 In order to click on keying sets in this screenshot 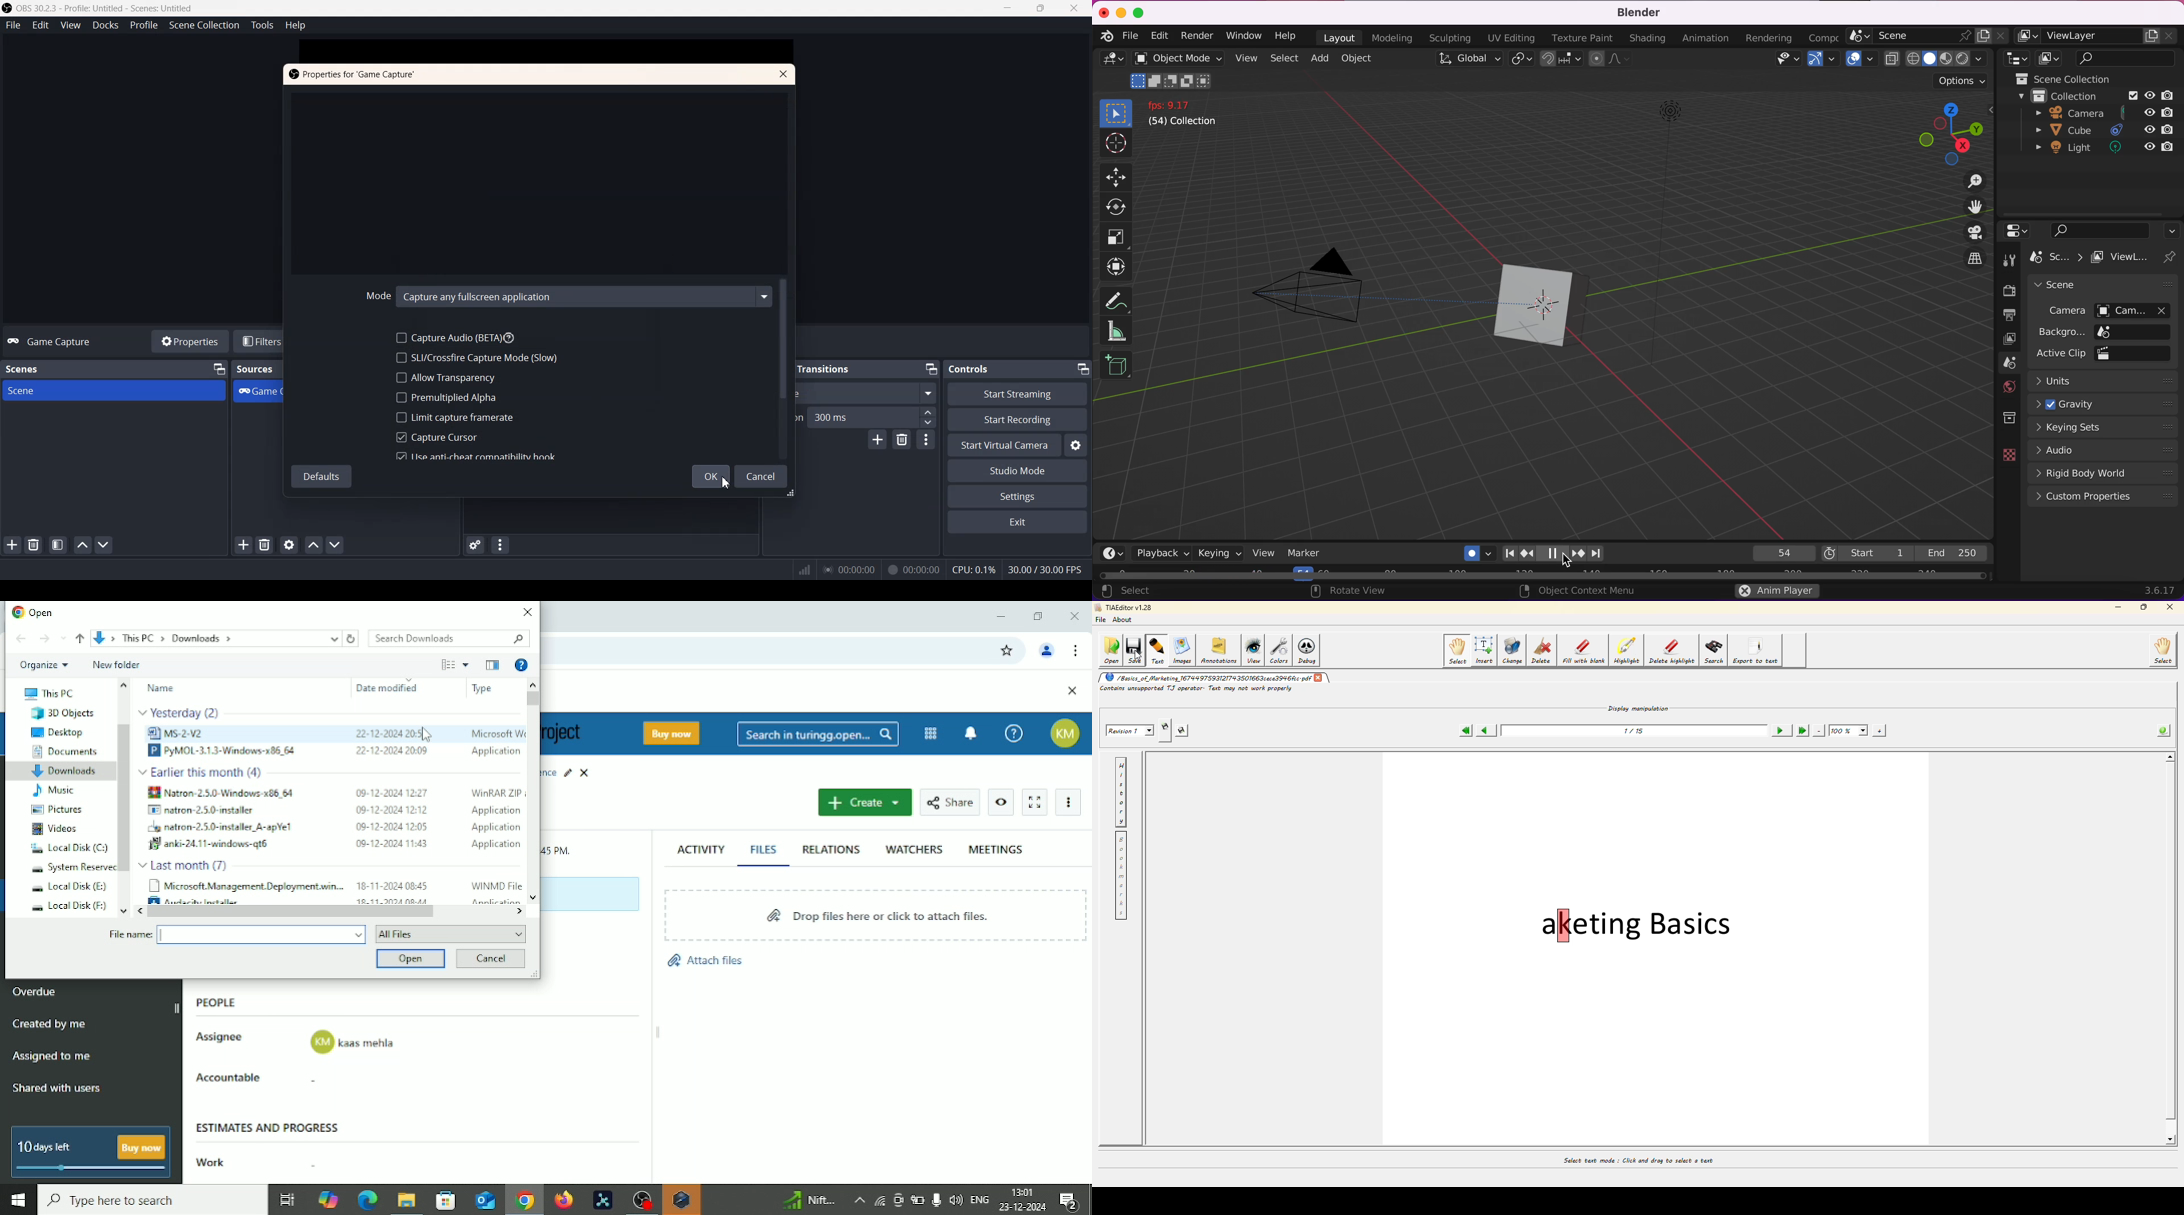, I will do `click(2105, 428)`.